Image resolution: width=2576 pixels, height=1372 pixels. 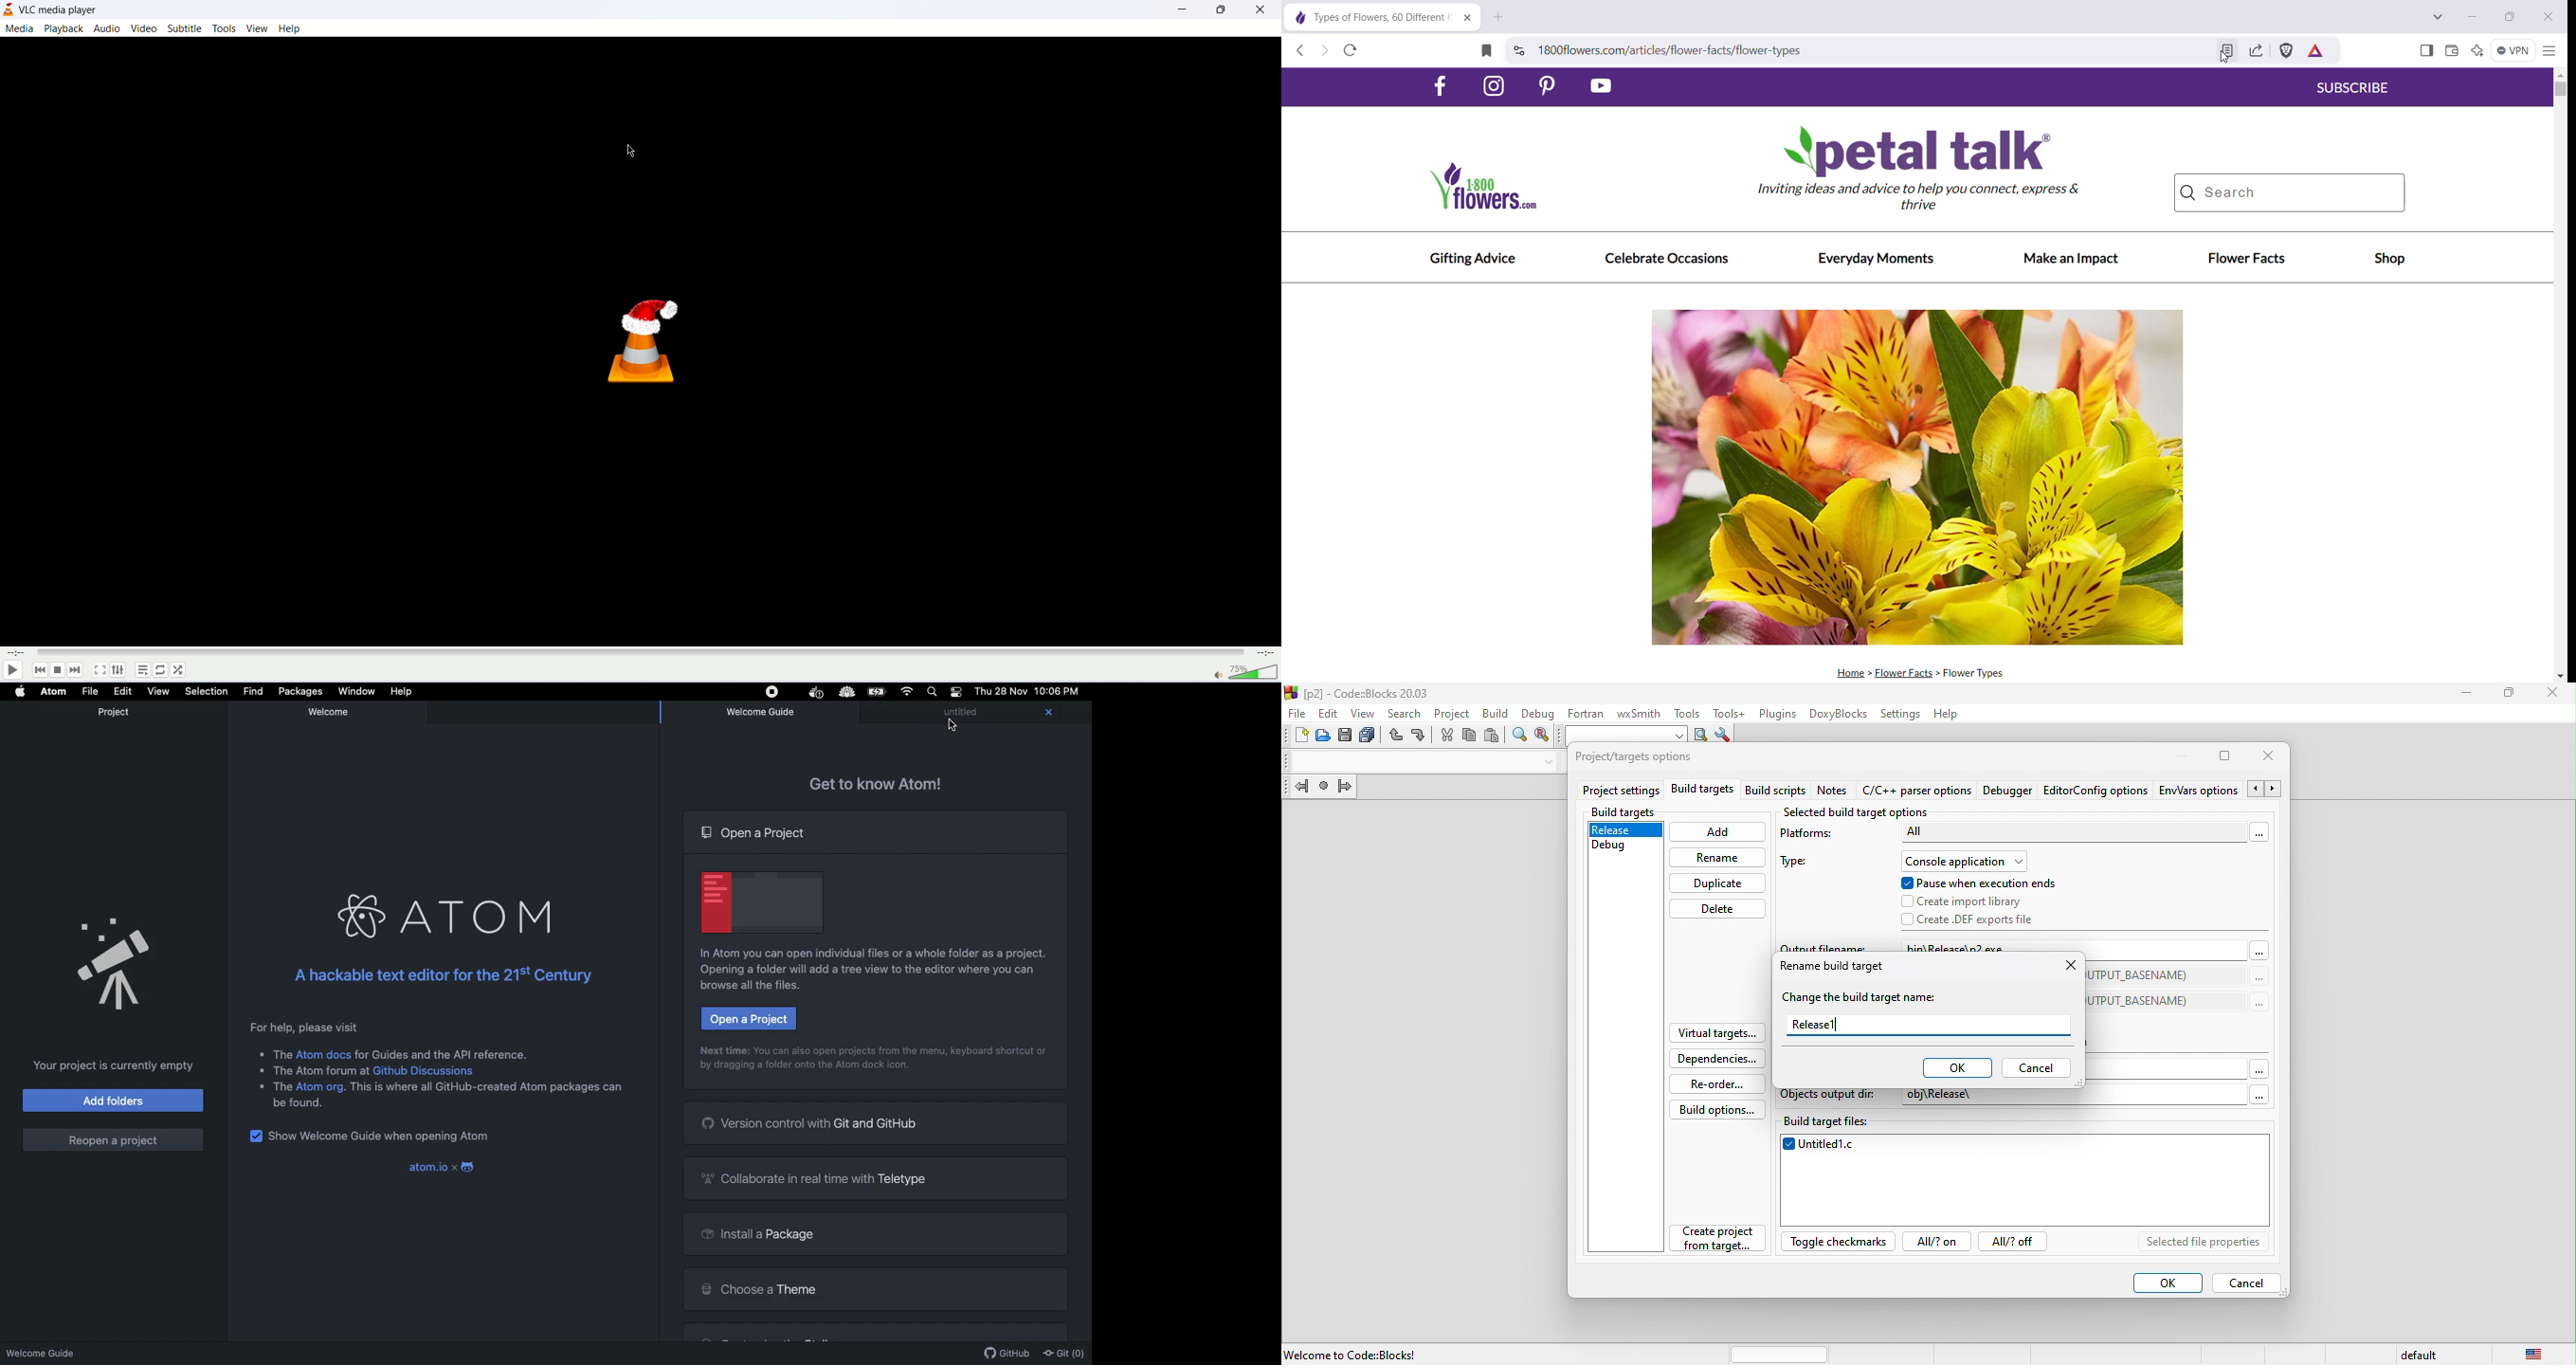 What do you see at coordinates (1267, 652) in the screenshot?
I see `total time` at bounding box center [1267, 652].